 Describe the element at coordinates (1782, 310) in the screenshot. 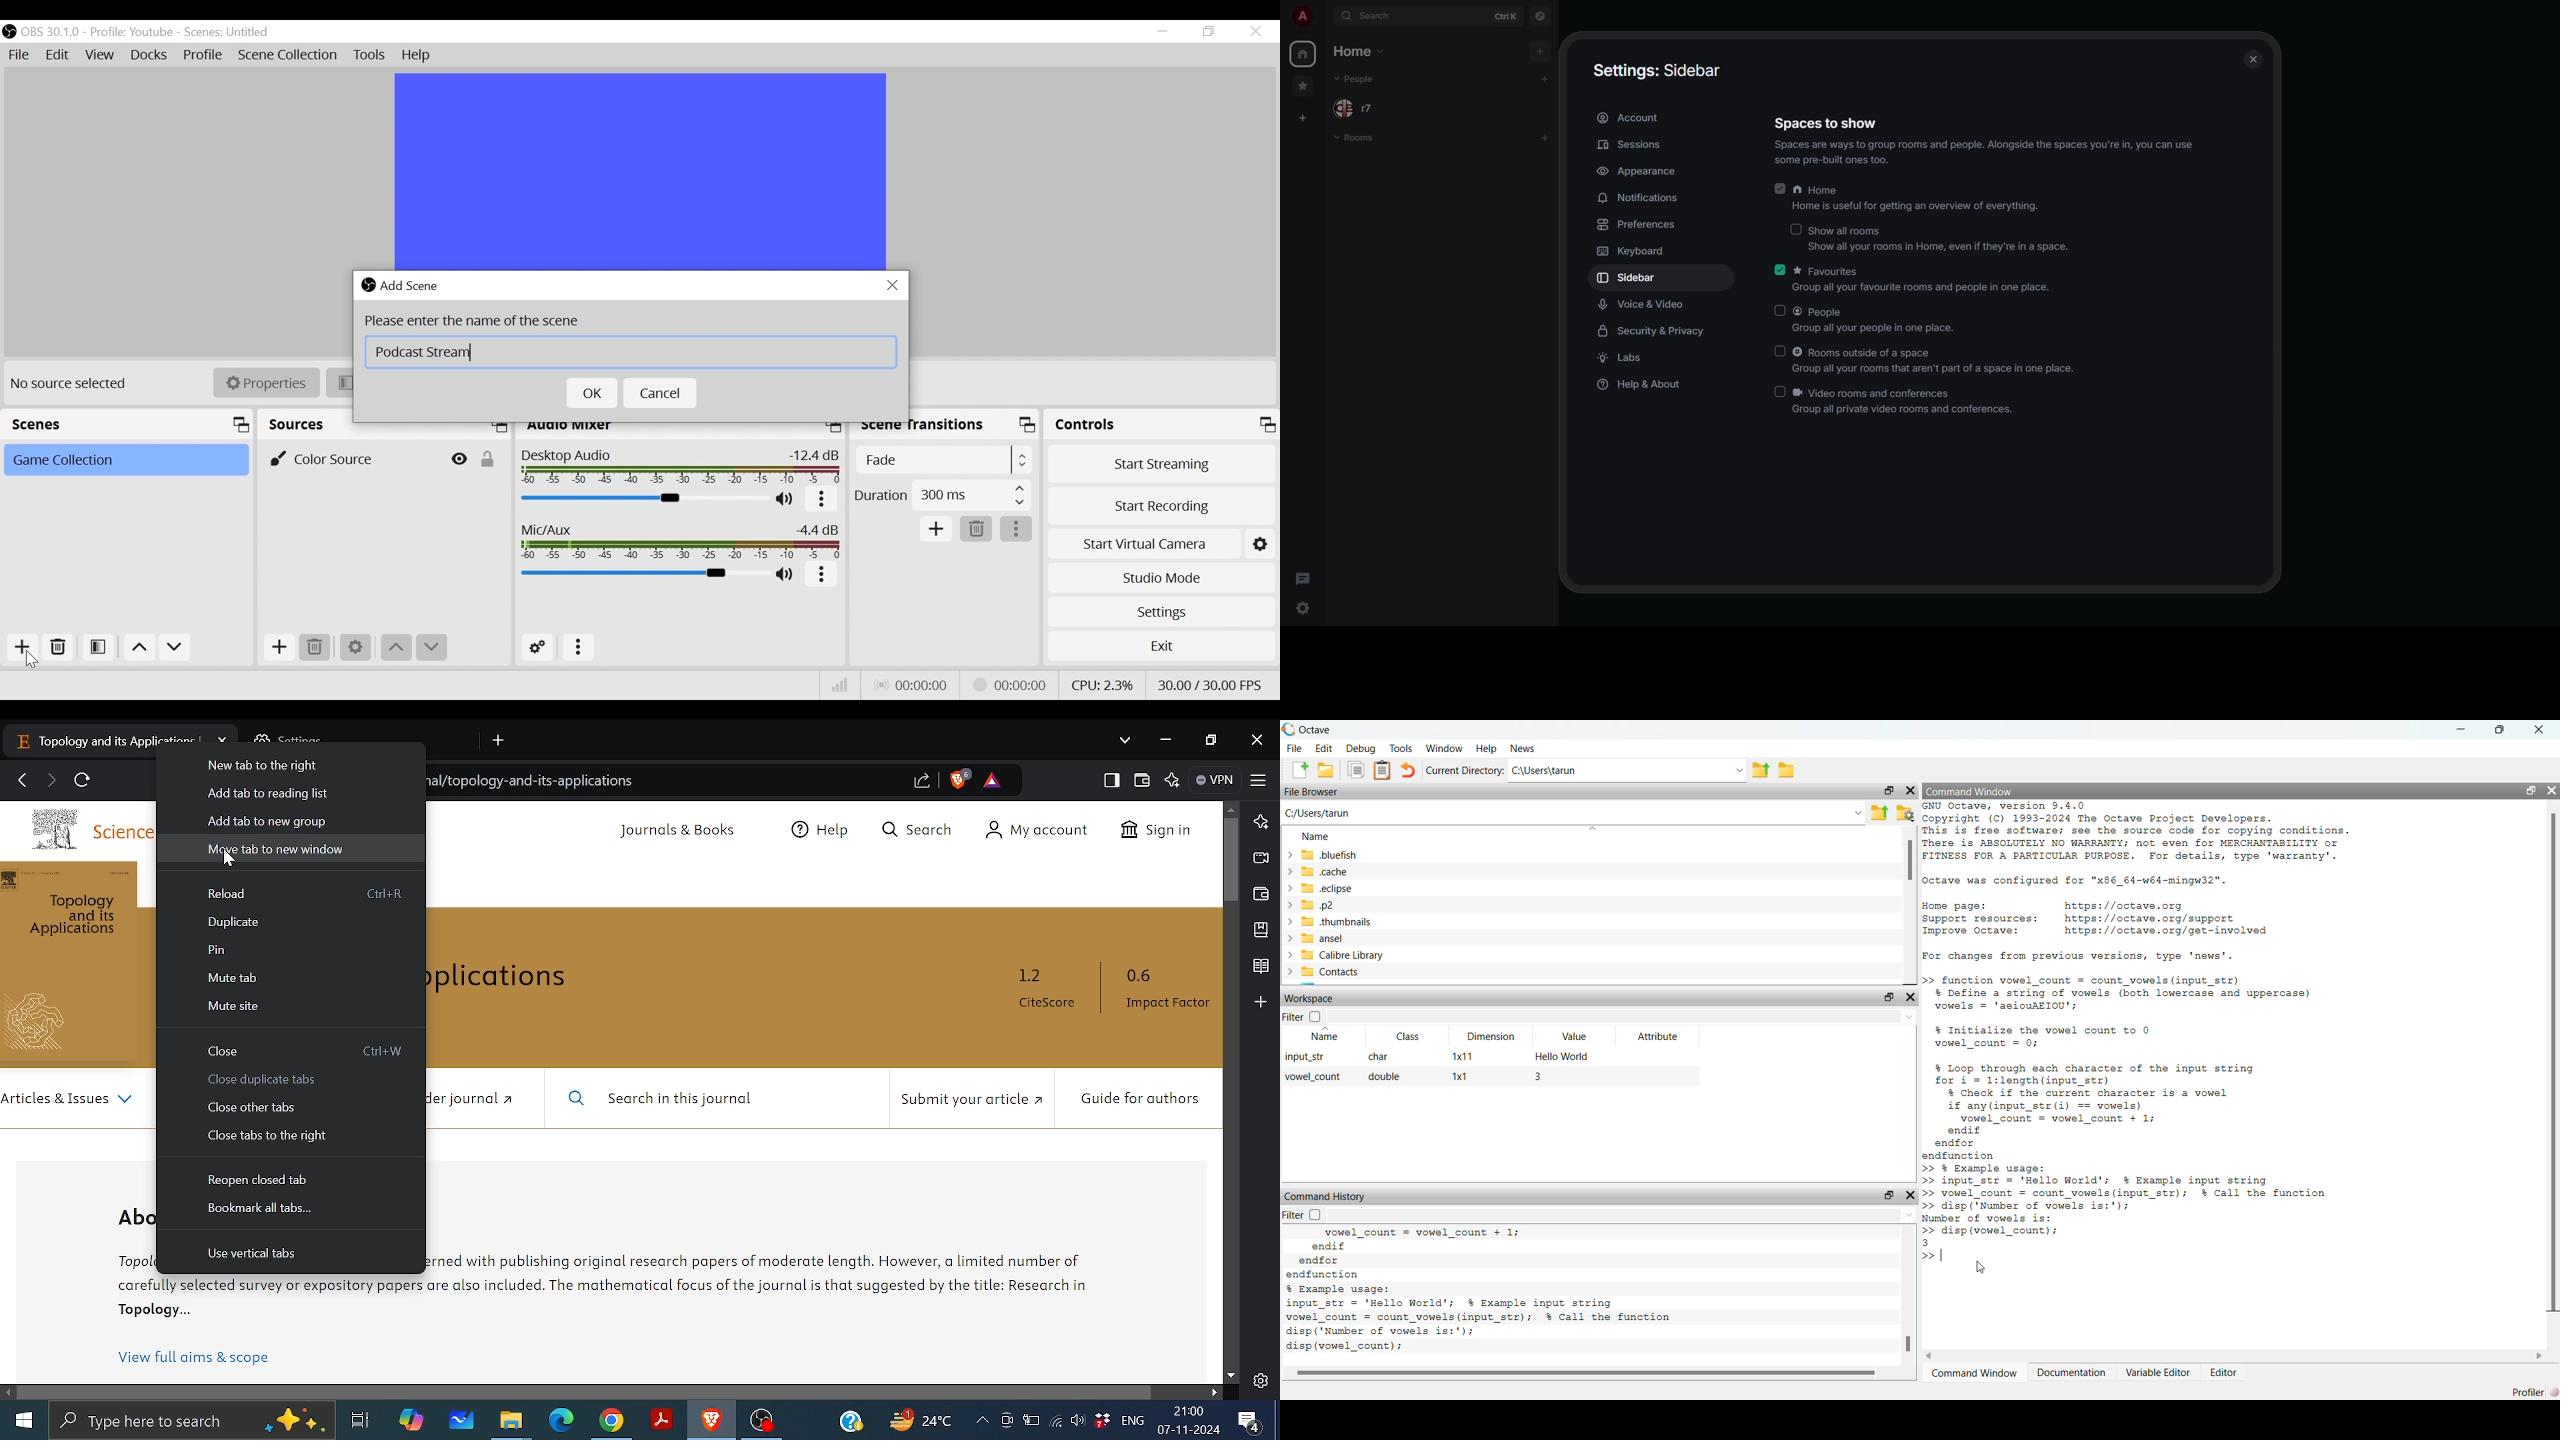

I see `click to enable` at that location.